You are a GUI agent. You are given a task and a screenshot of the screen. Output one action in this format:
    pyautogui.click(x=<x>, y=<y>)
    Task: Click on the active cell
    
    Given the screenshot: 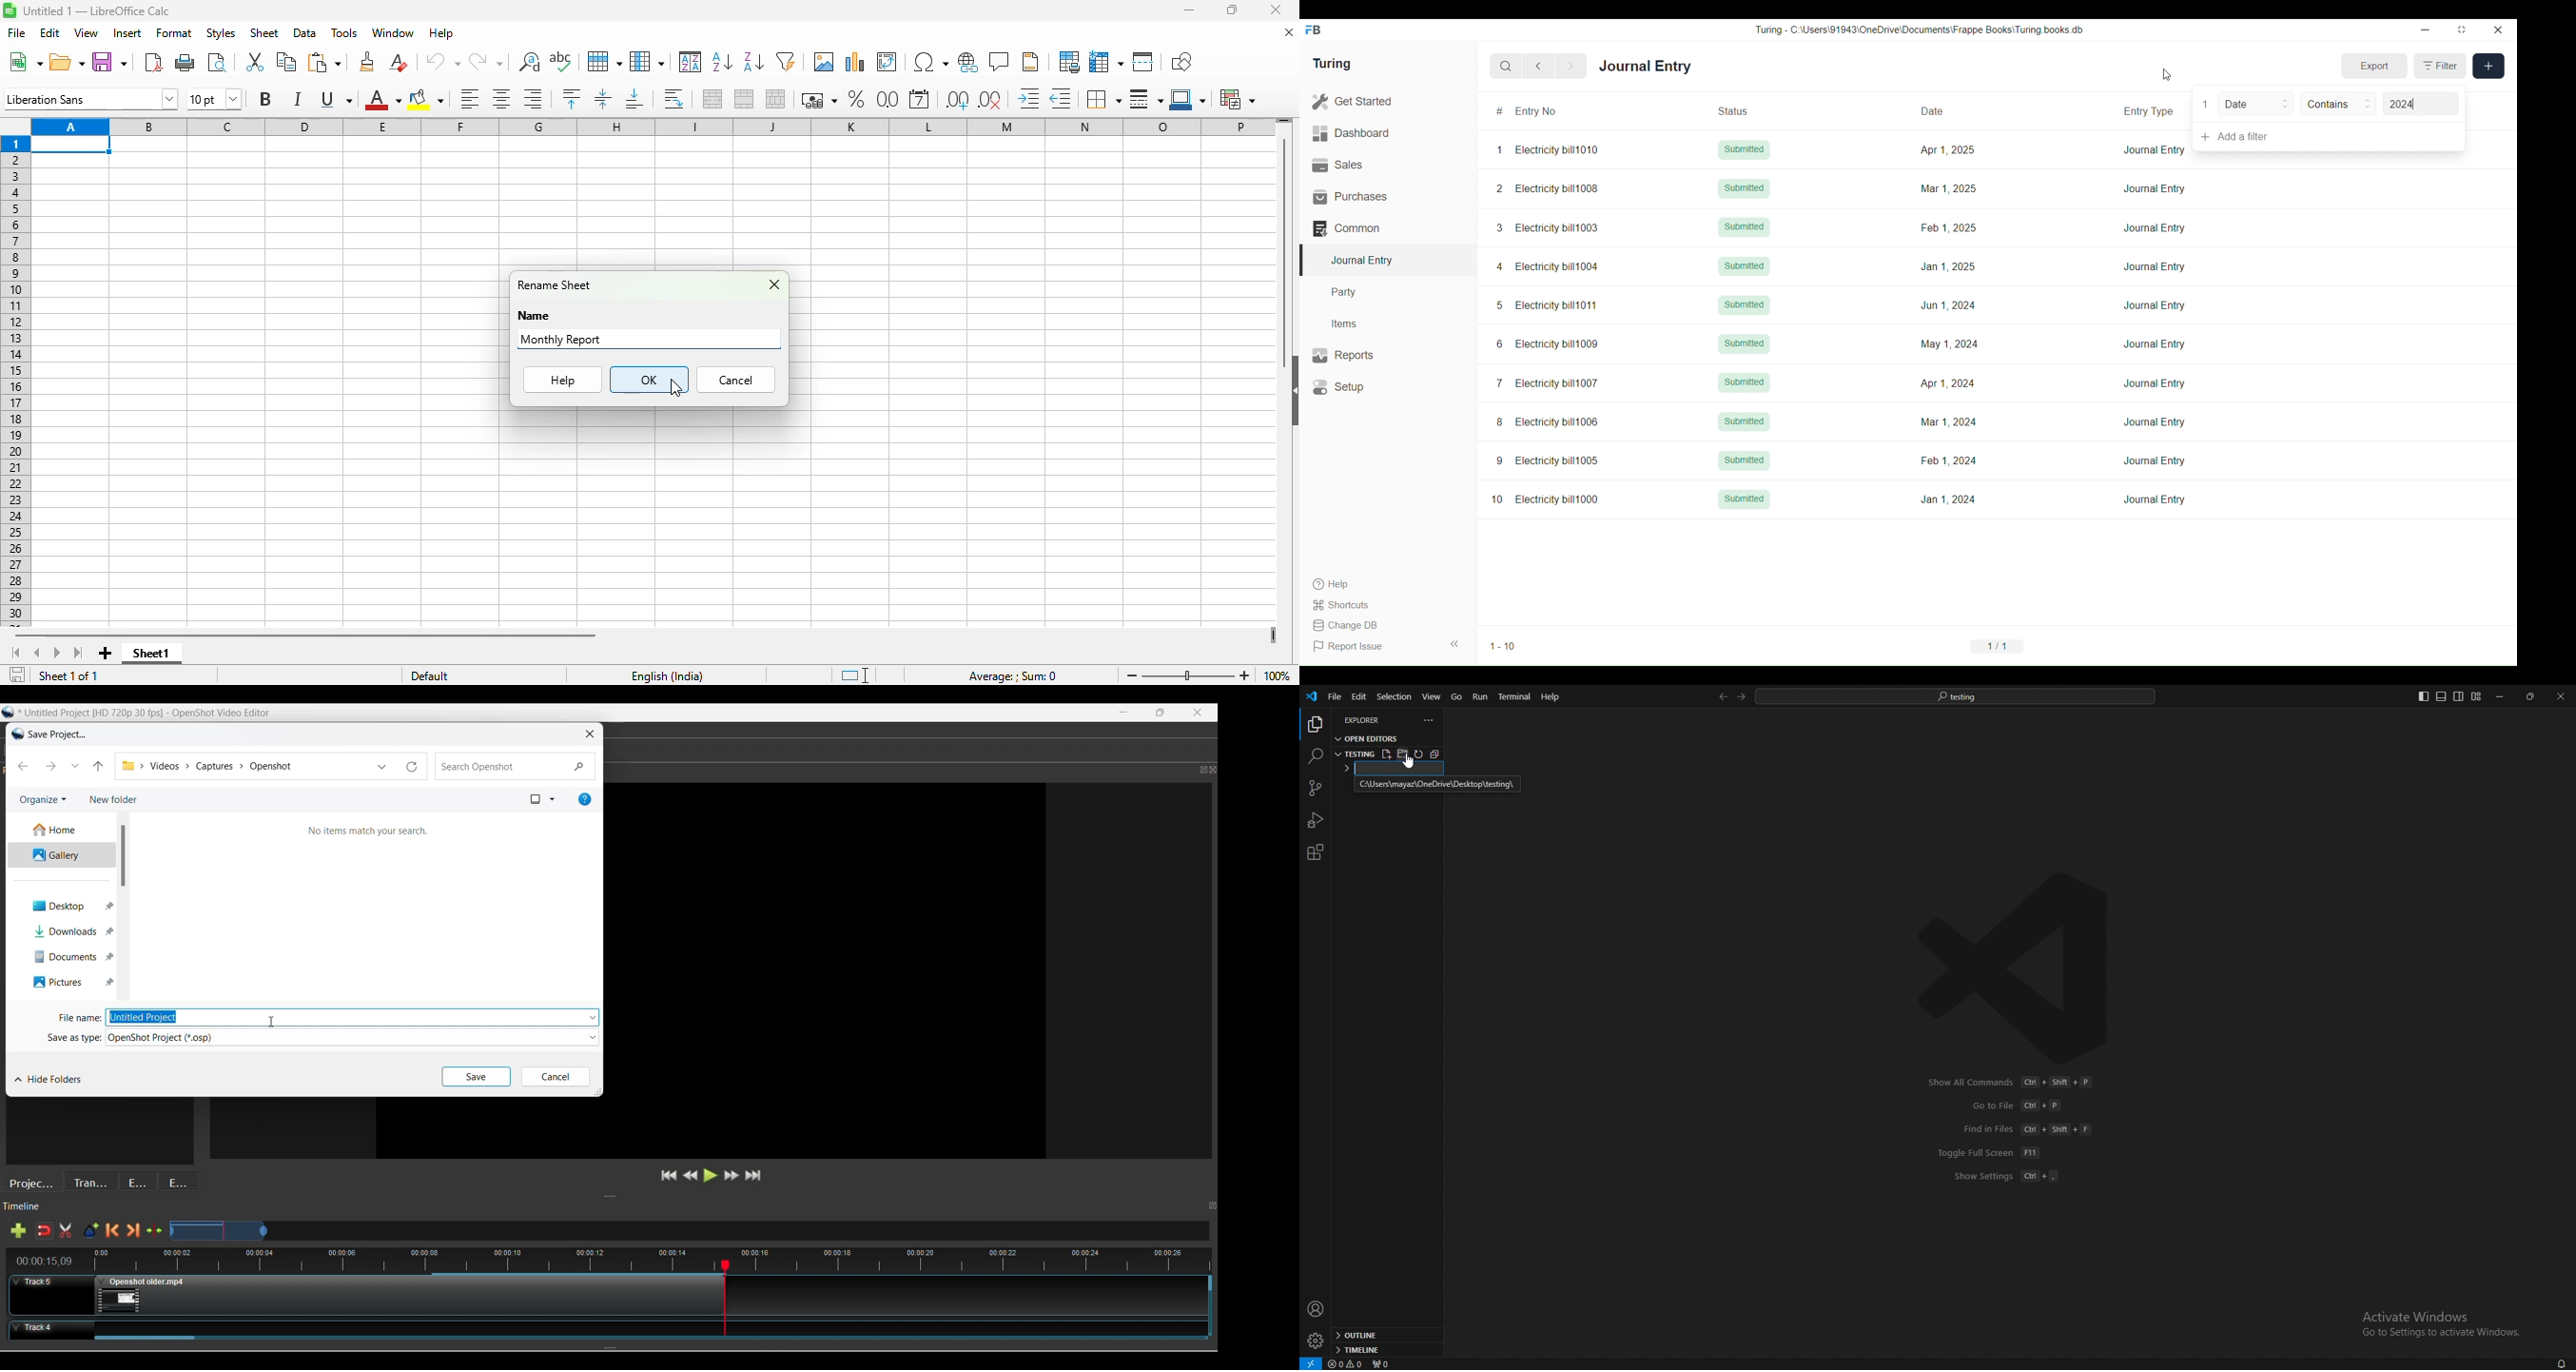 What is the action you would take?
    pyautogui.click(x=71, y=145)
    